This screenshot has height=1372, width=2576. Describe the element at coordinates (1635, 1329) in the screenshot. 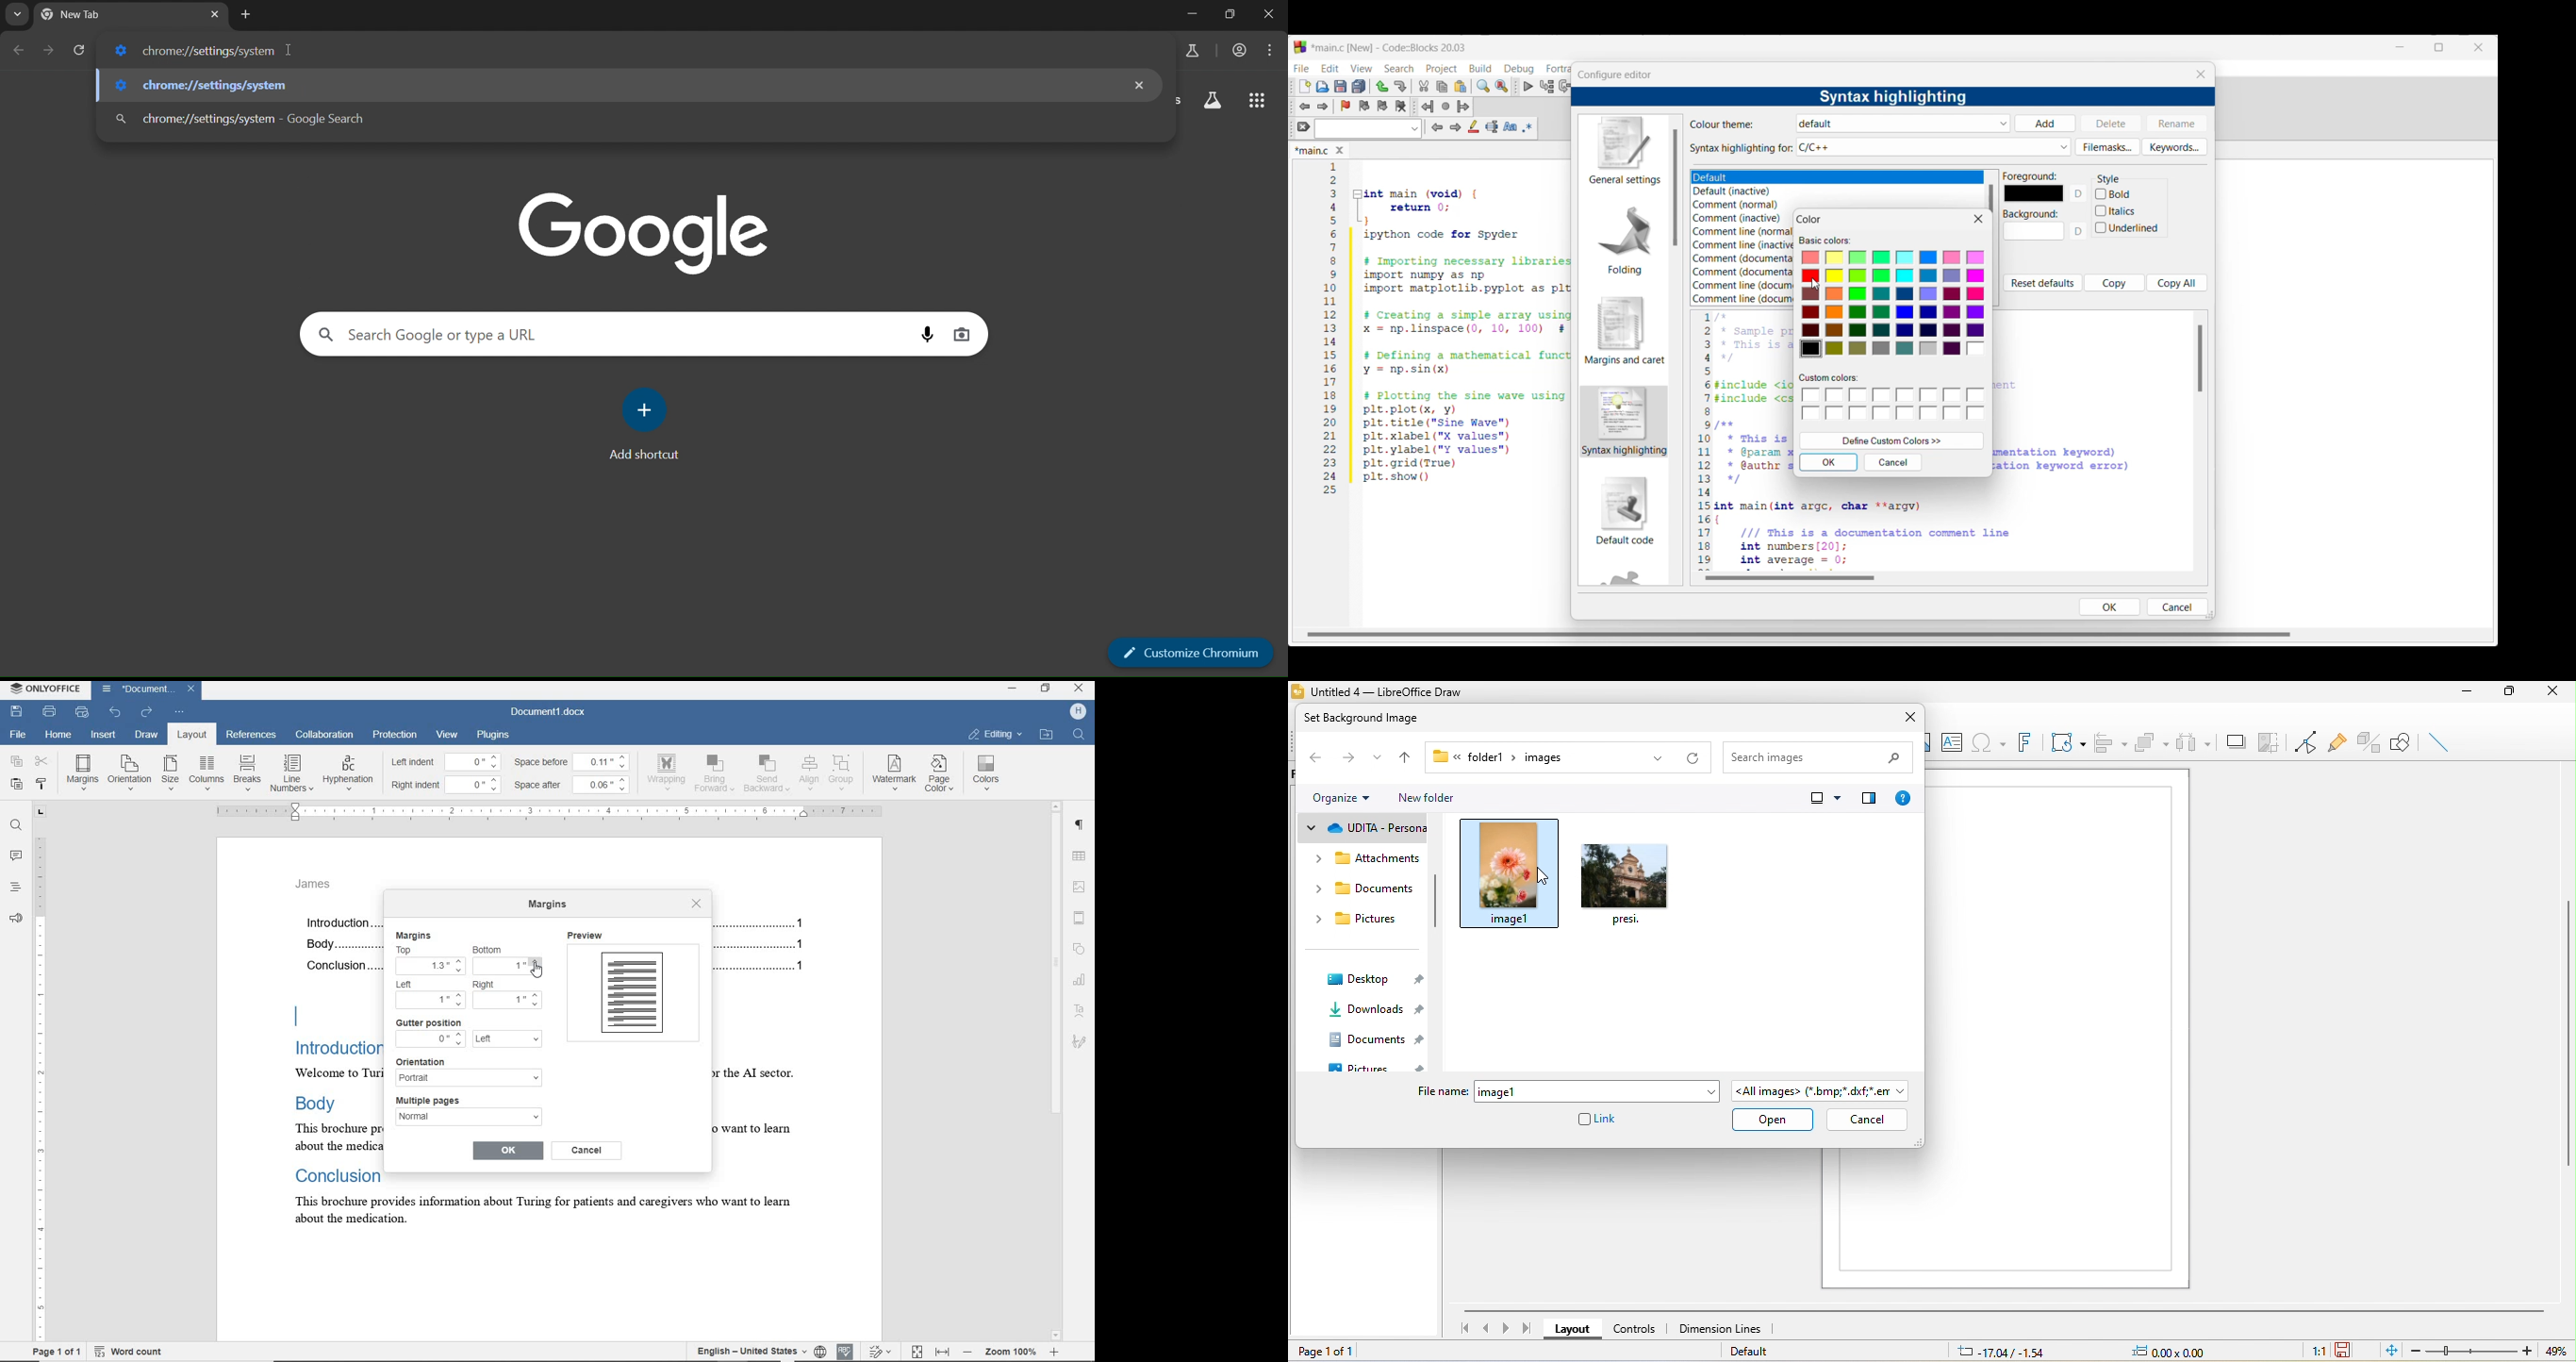

I see `controls` at that location.